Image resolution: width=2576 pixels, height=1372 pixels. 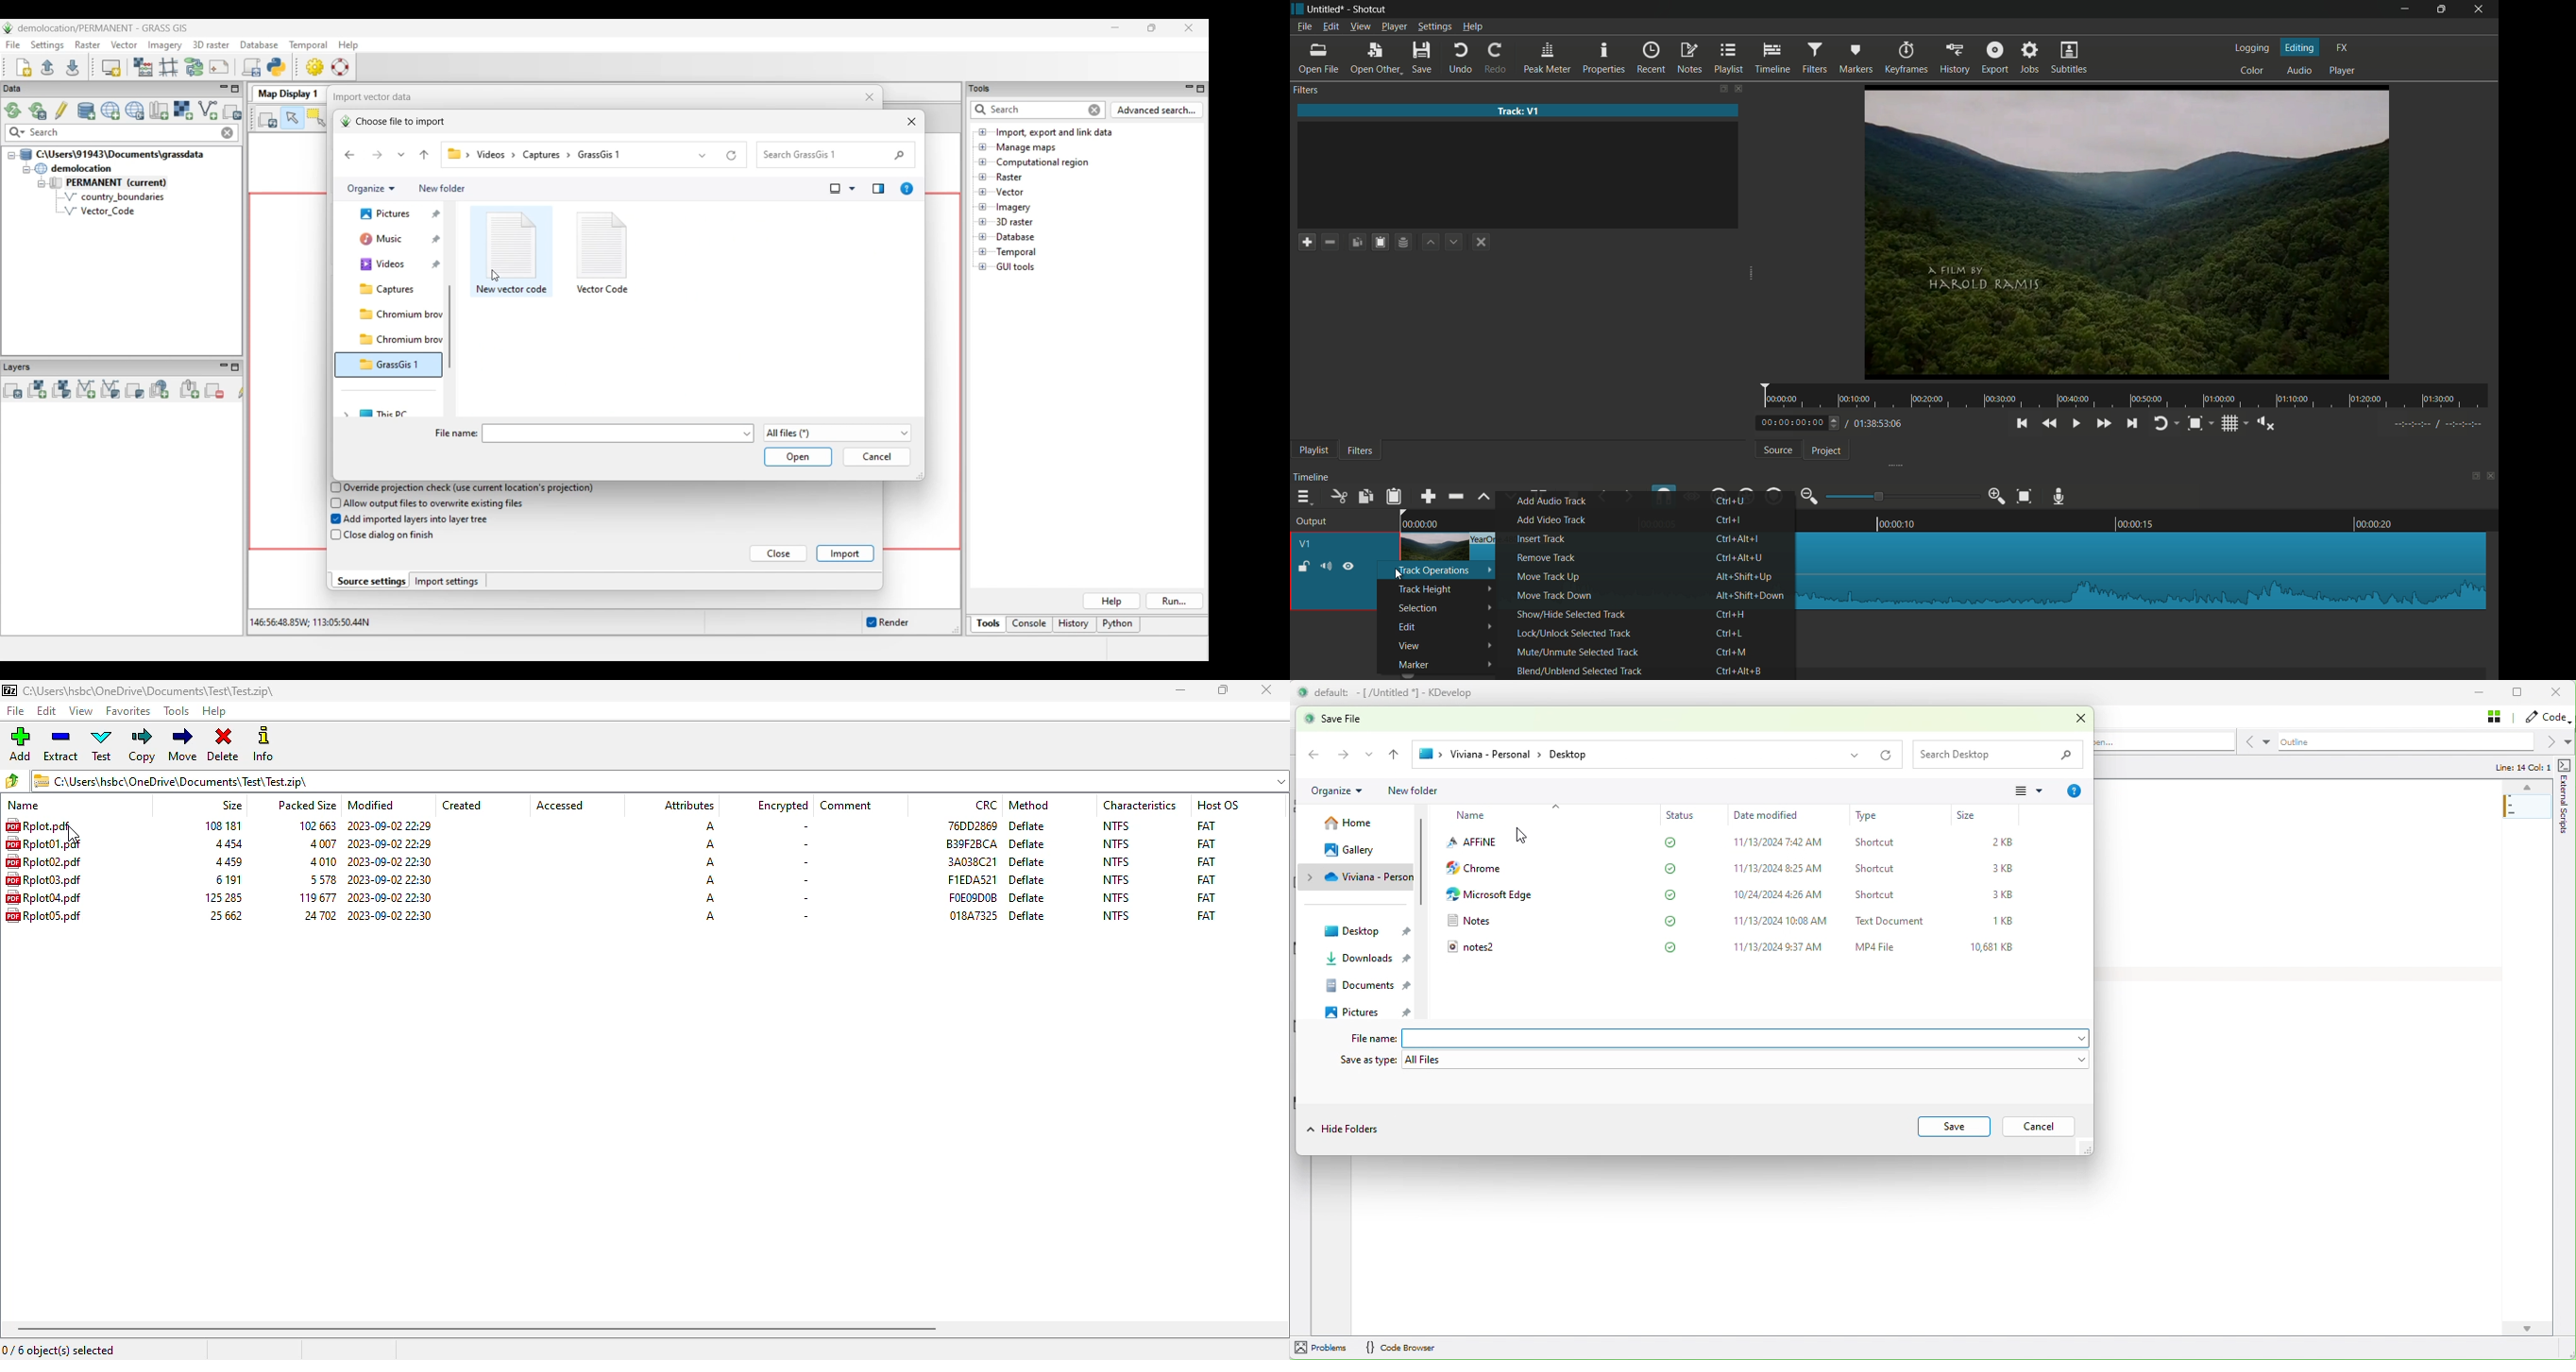 I want to click on adjustment bar, so click(x=1903, y=497).